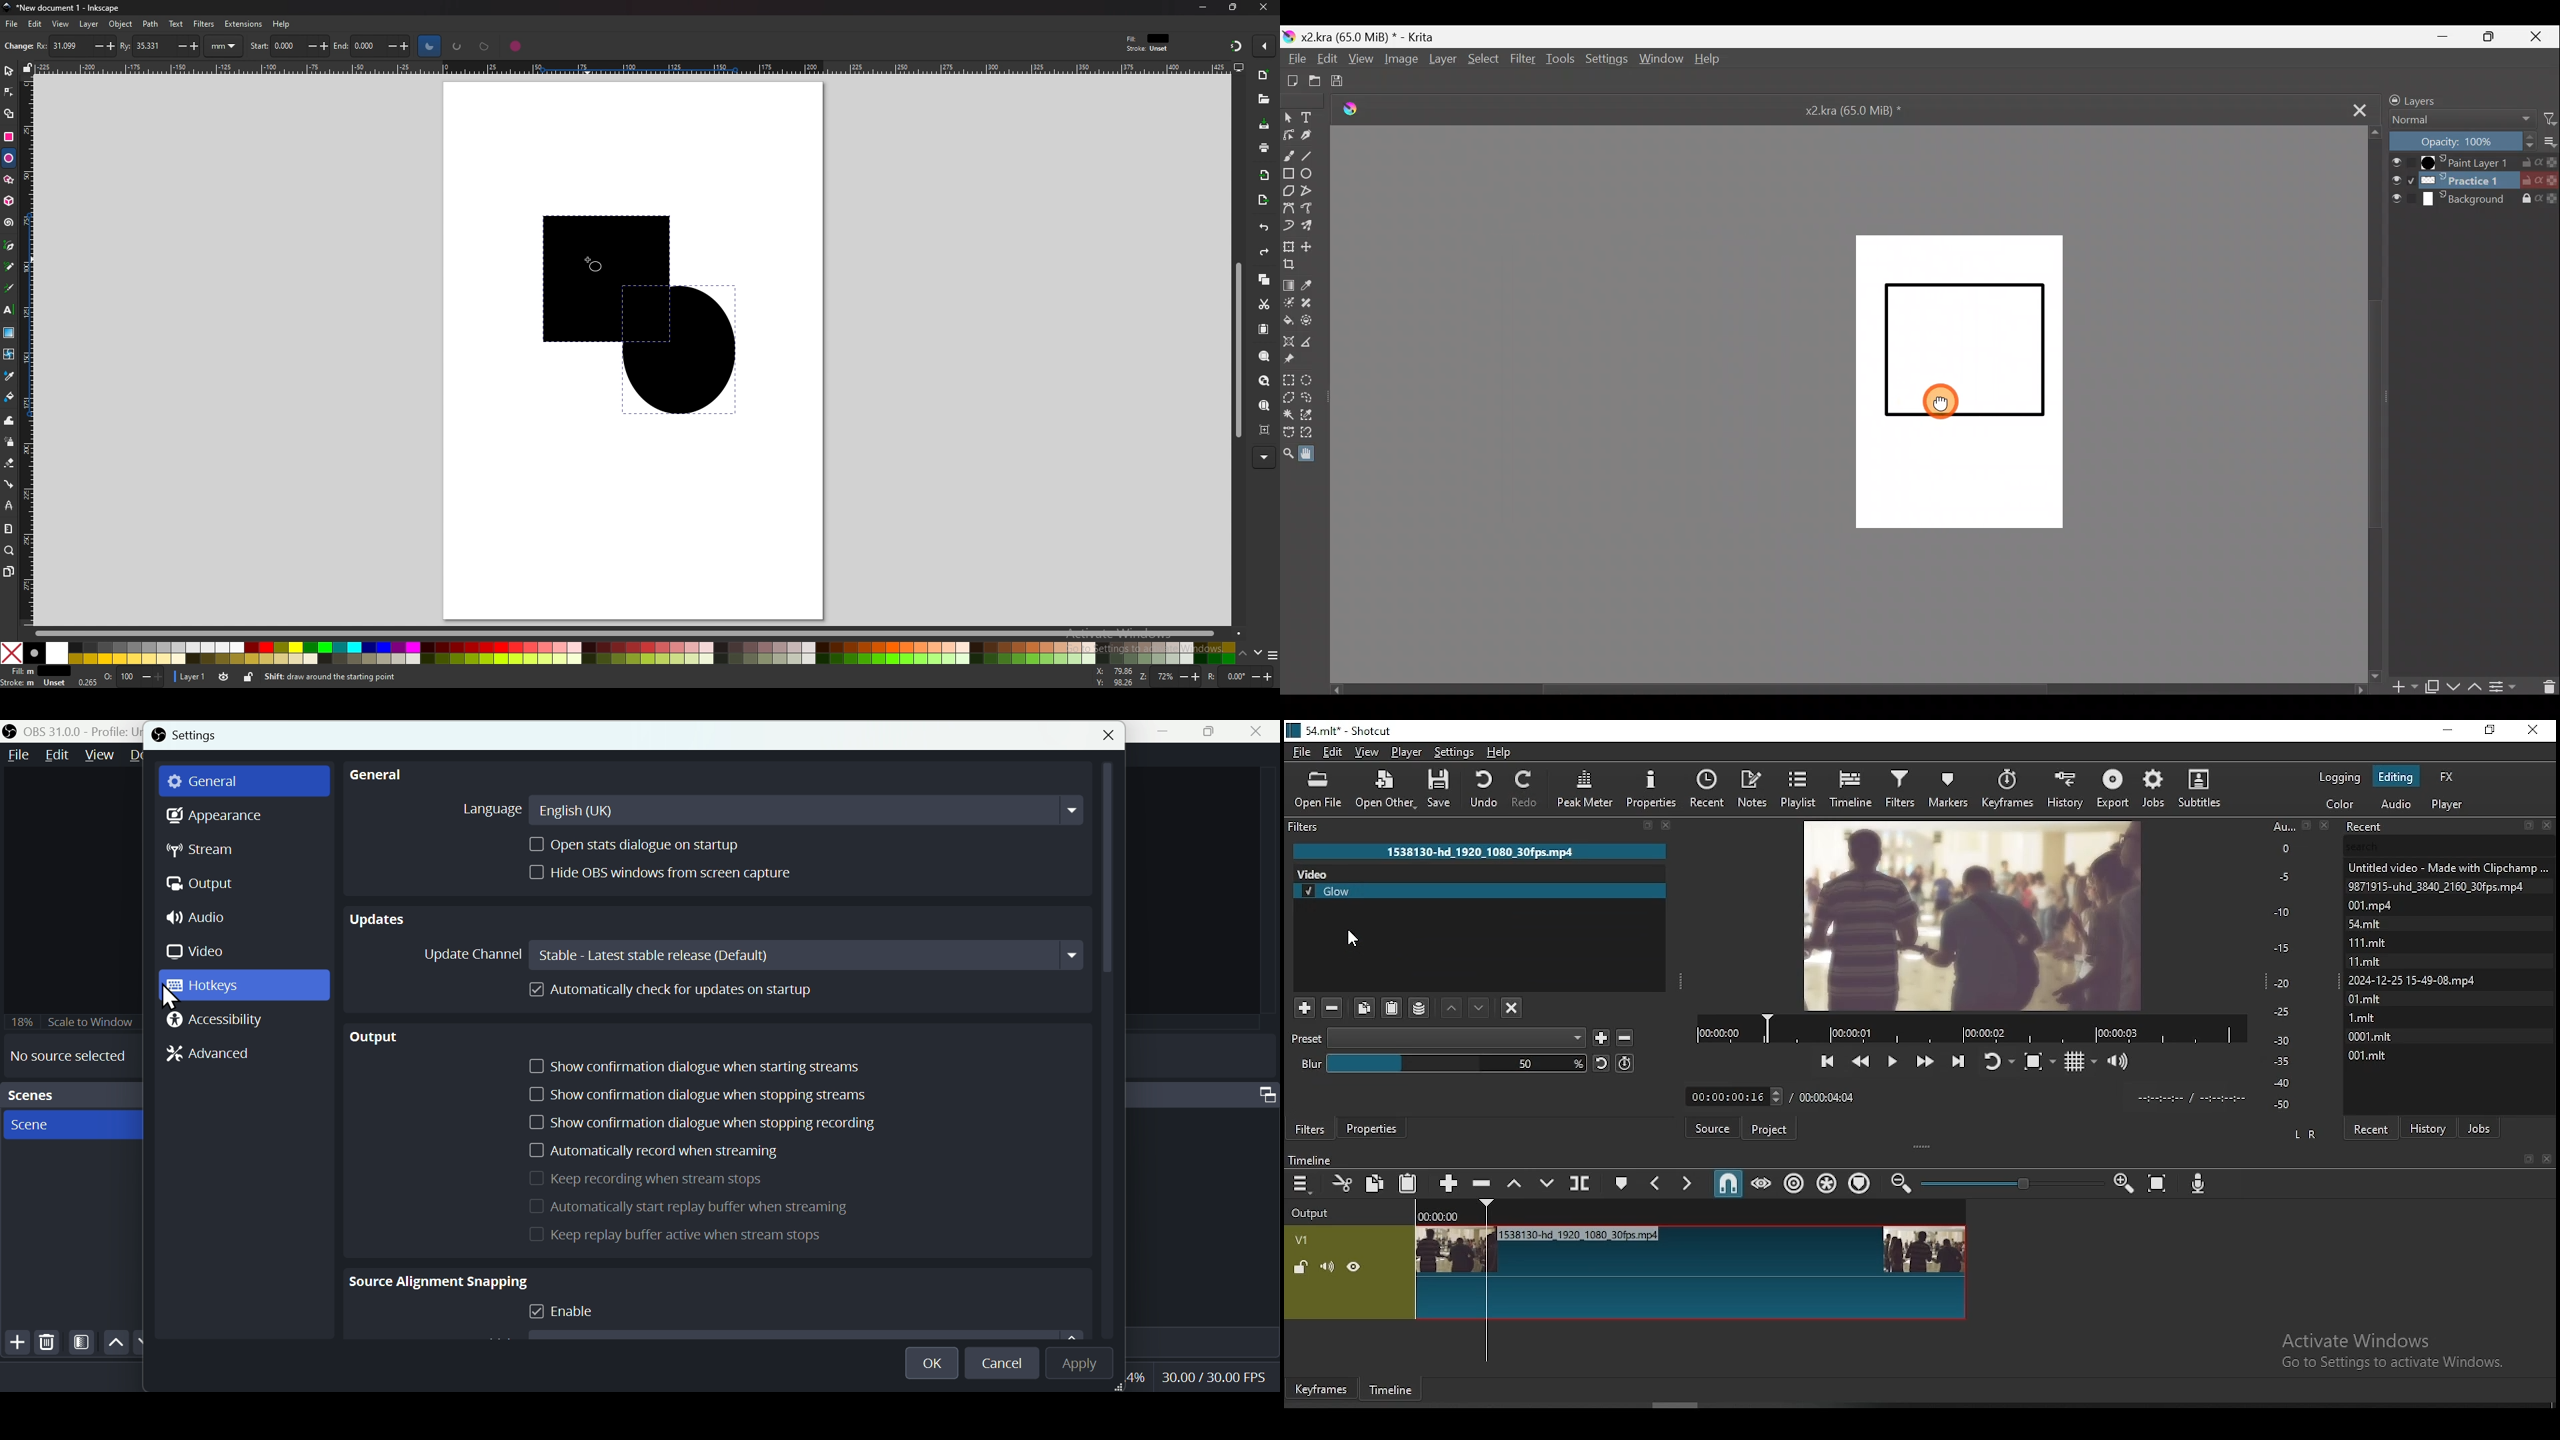 Image resolution: width=2576 pixels, height=1456 pixels. I want to click on volume control, so click(2120, 1060).